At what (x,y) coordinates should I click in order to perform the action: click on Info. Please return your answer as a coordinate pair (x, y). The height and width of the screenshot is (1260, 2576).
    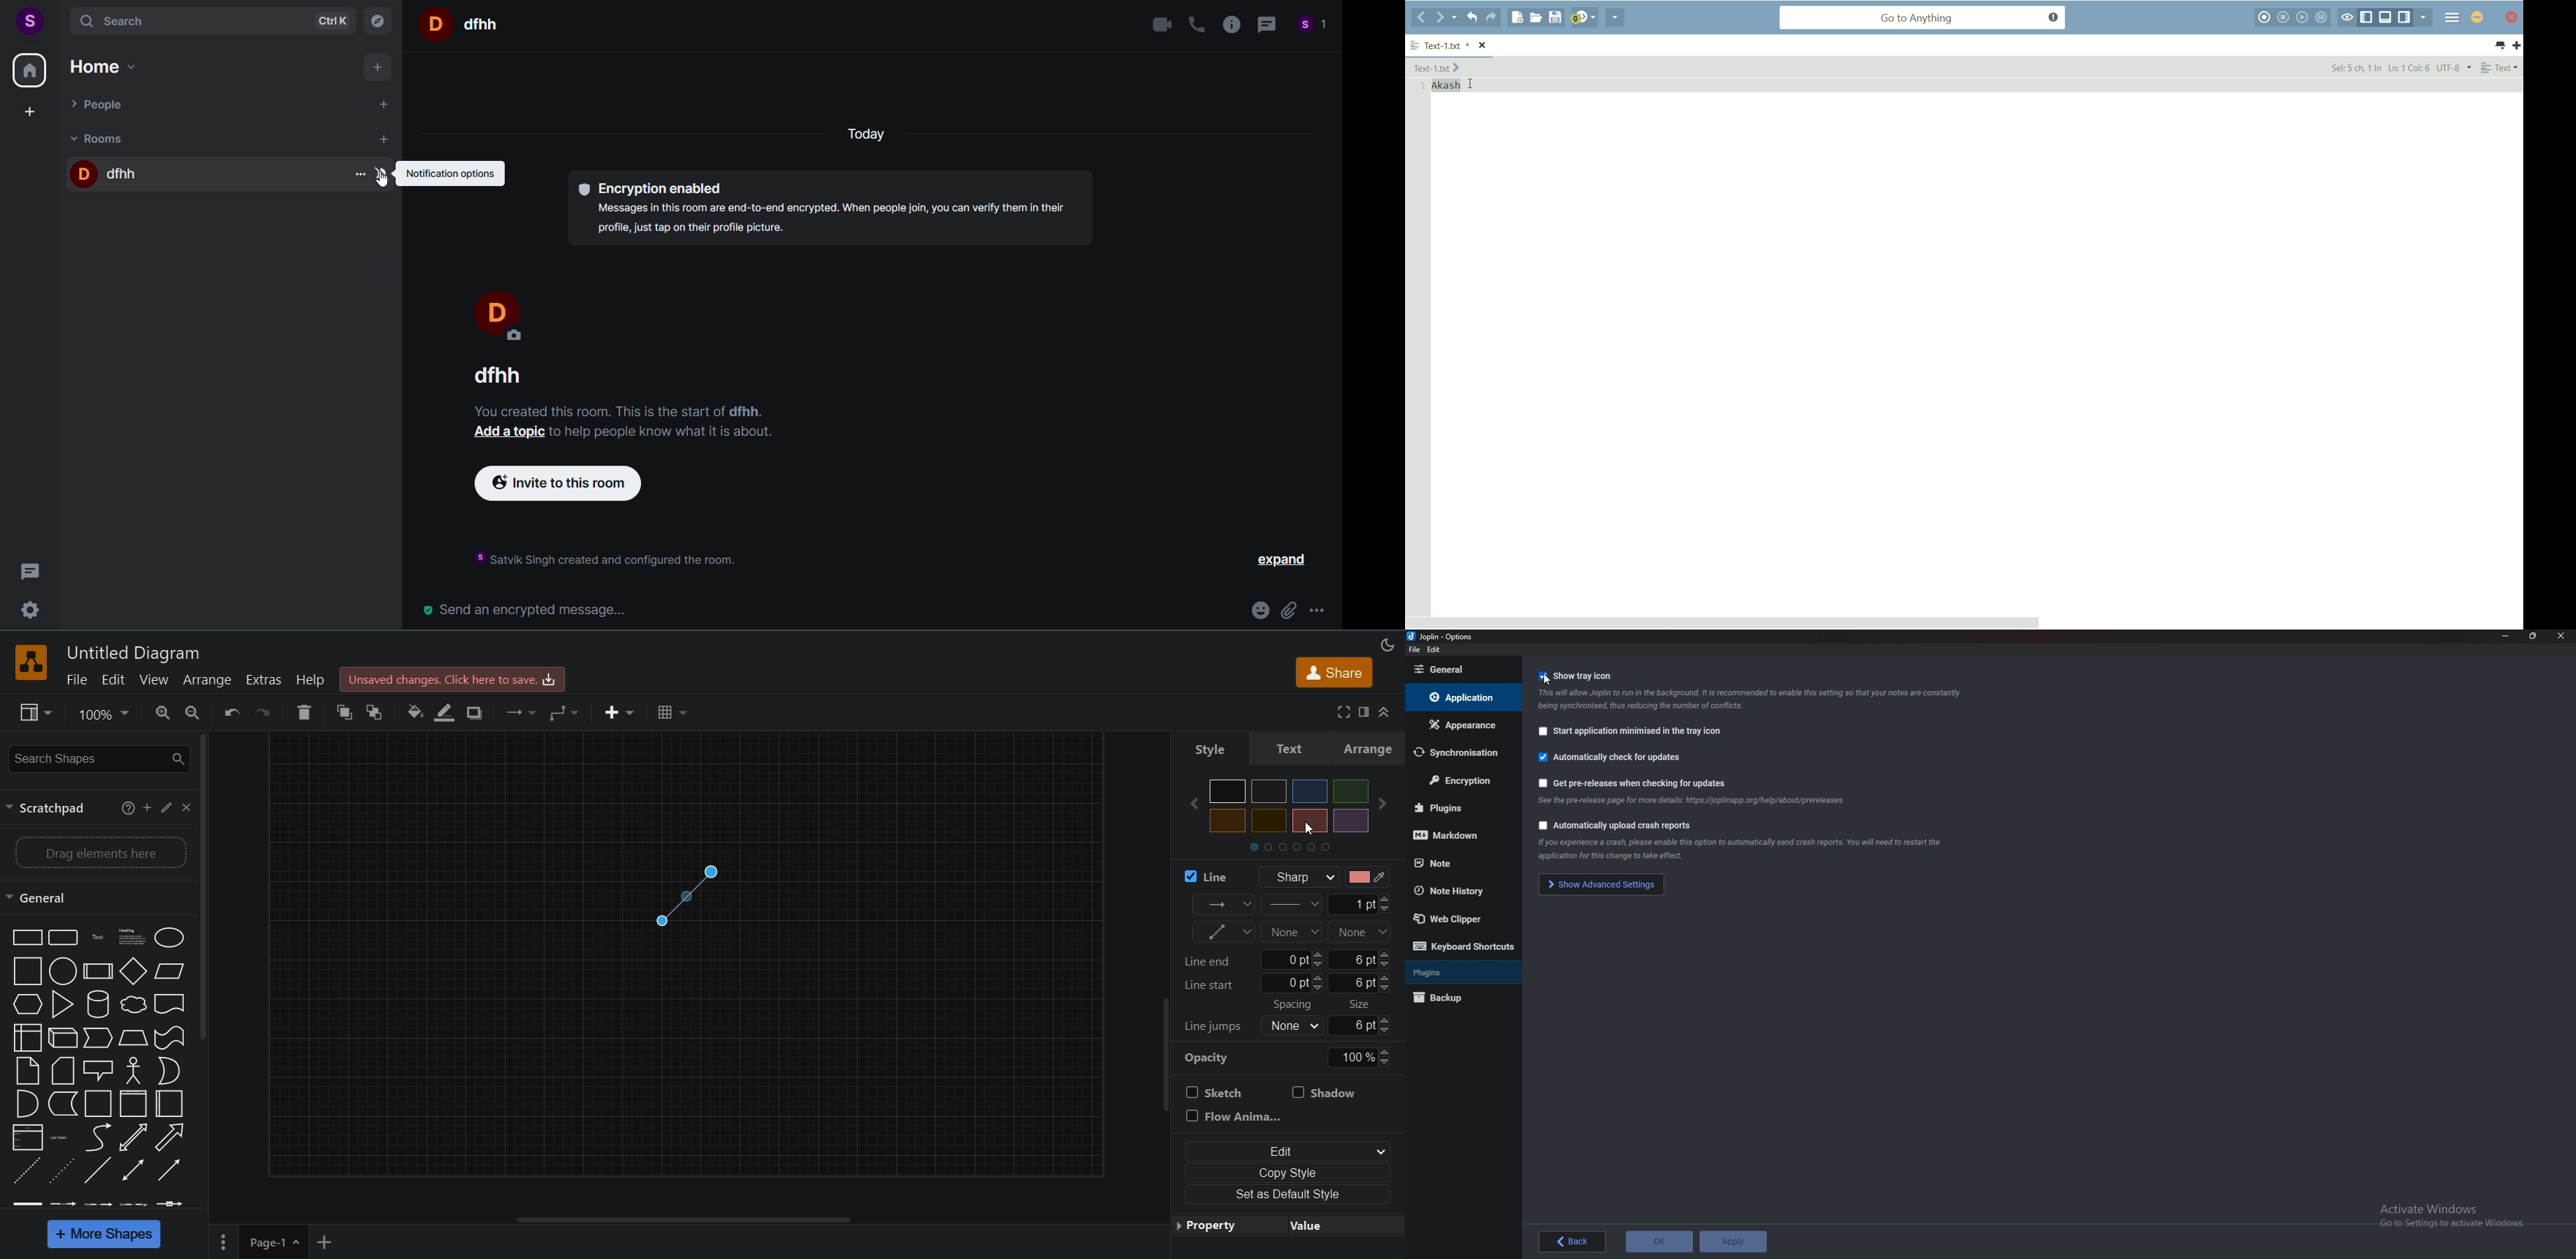
    Looking at the image, I should click on (1753, 699).